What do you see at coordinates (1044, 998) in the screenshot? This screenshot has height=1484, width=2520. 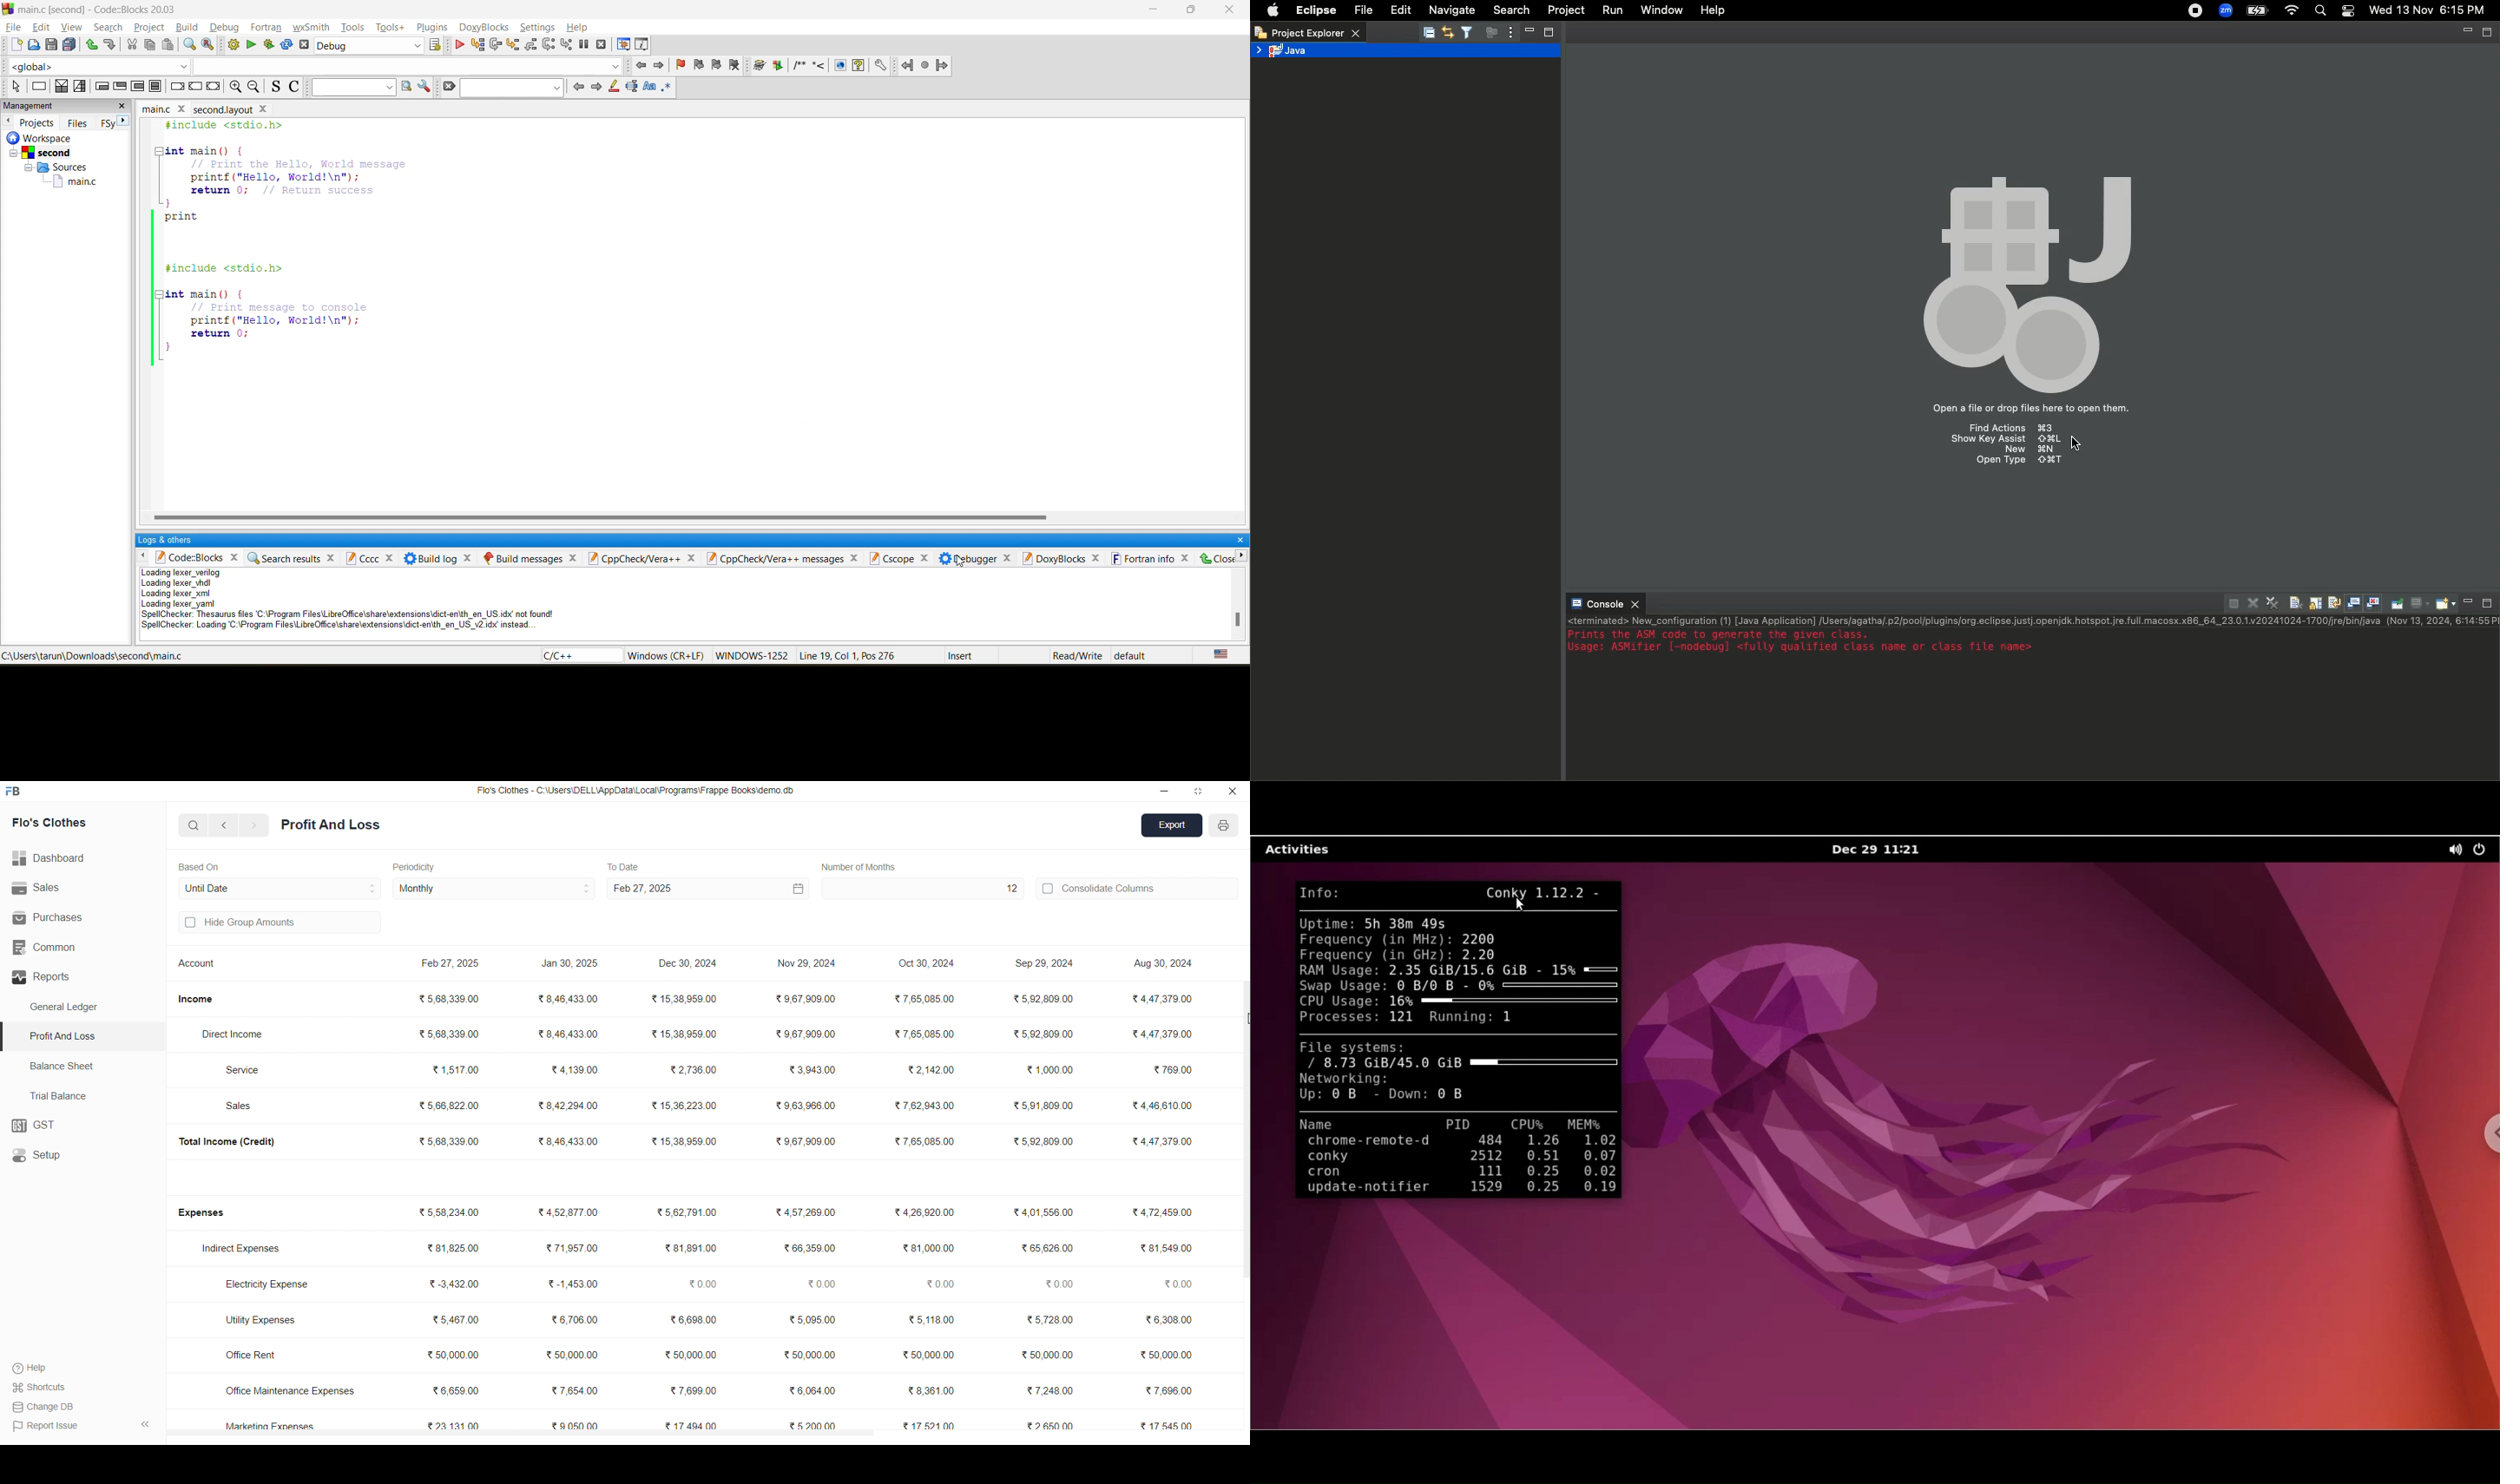 I see `₹5,92,809.00` at bounding box center [1044, 998].